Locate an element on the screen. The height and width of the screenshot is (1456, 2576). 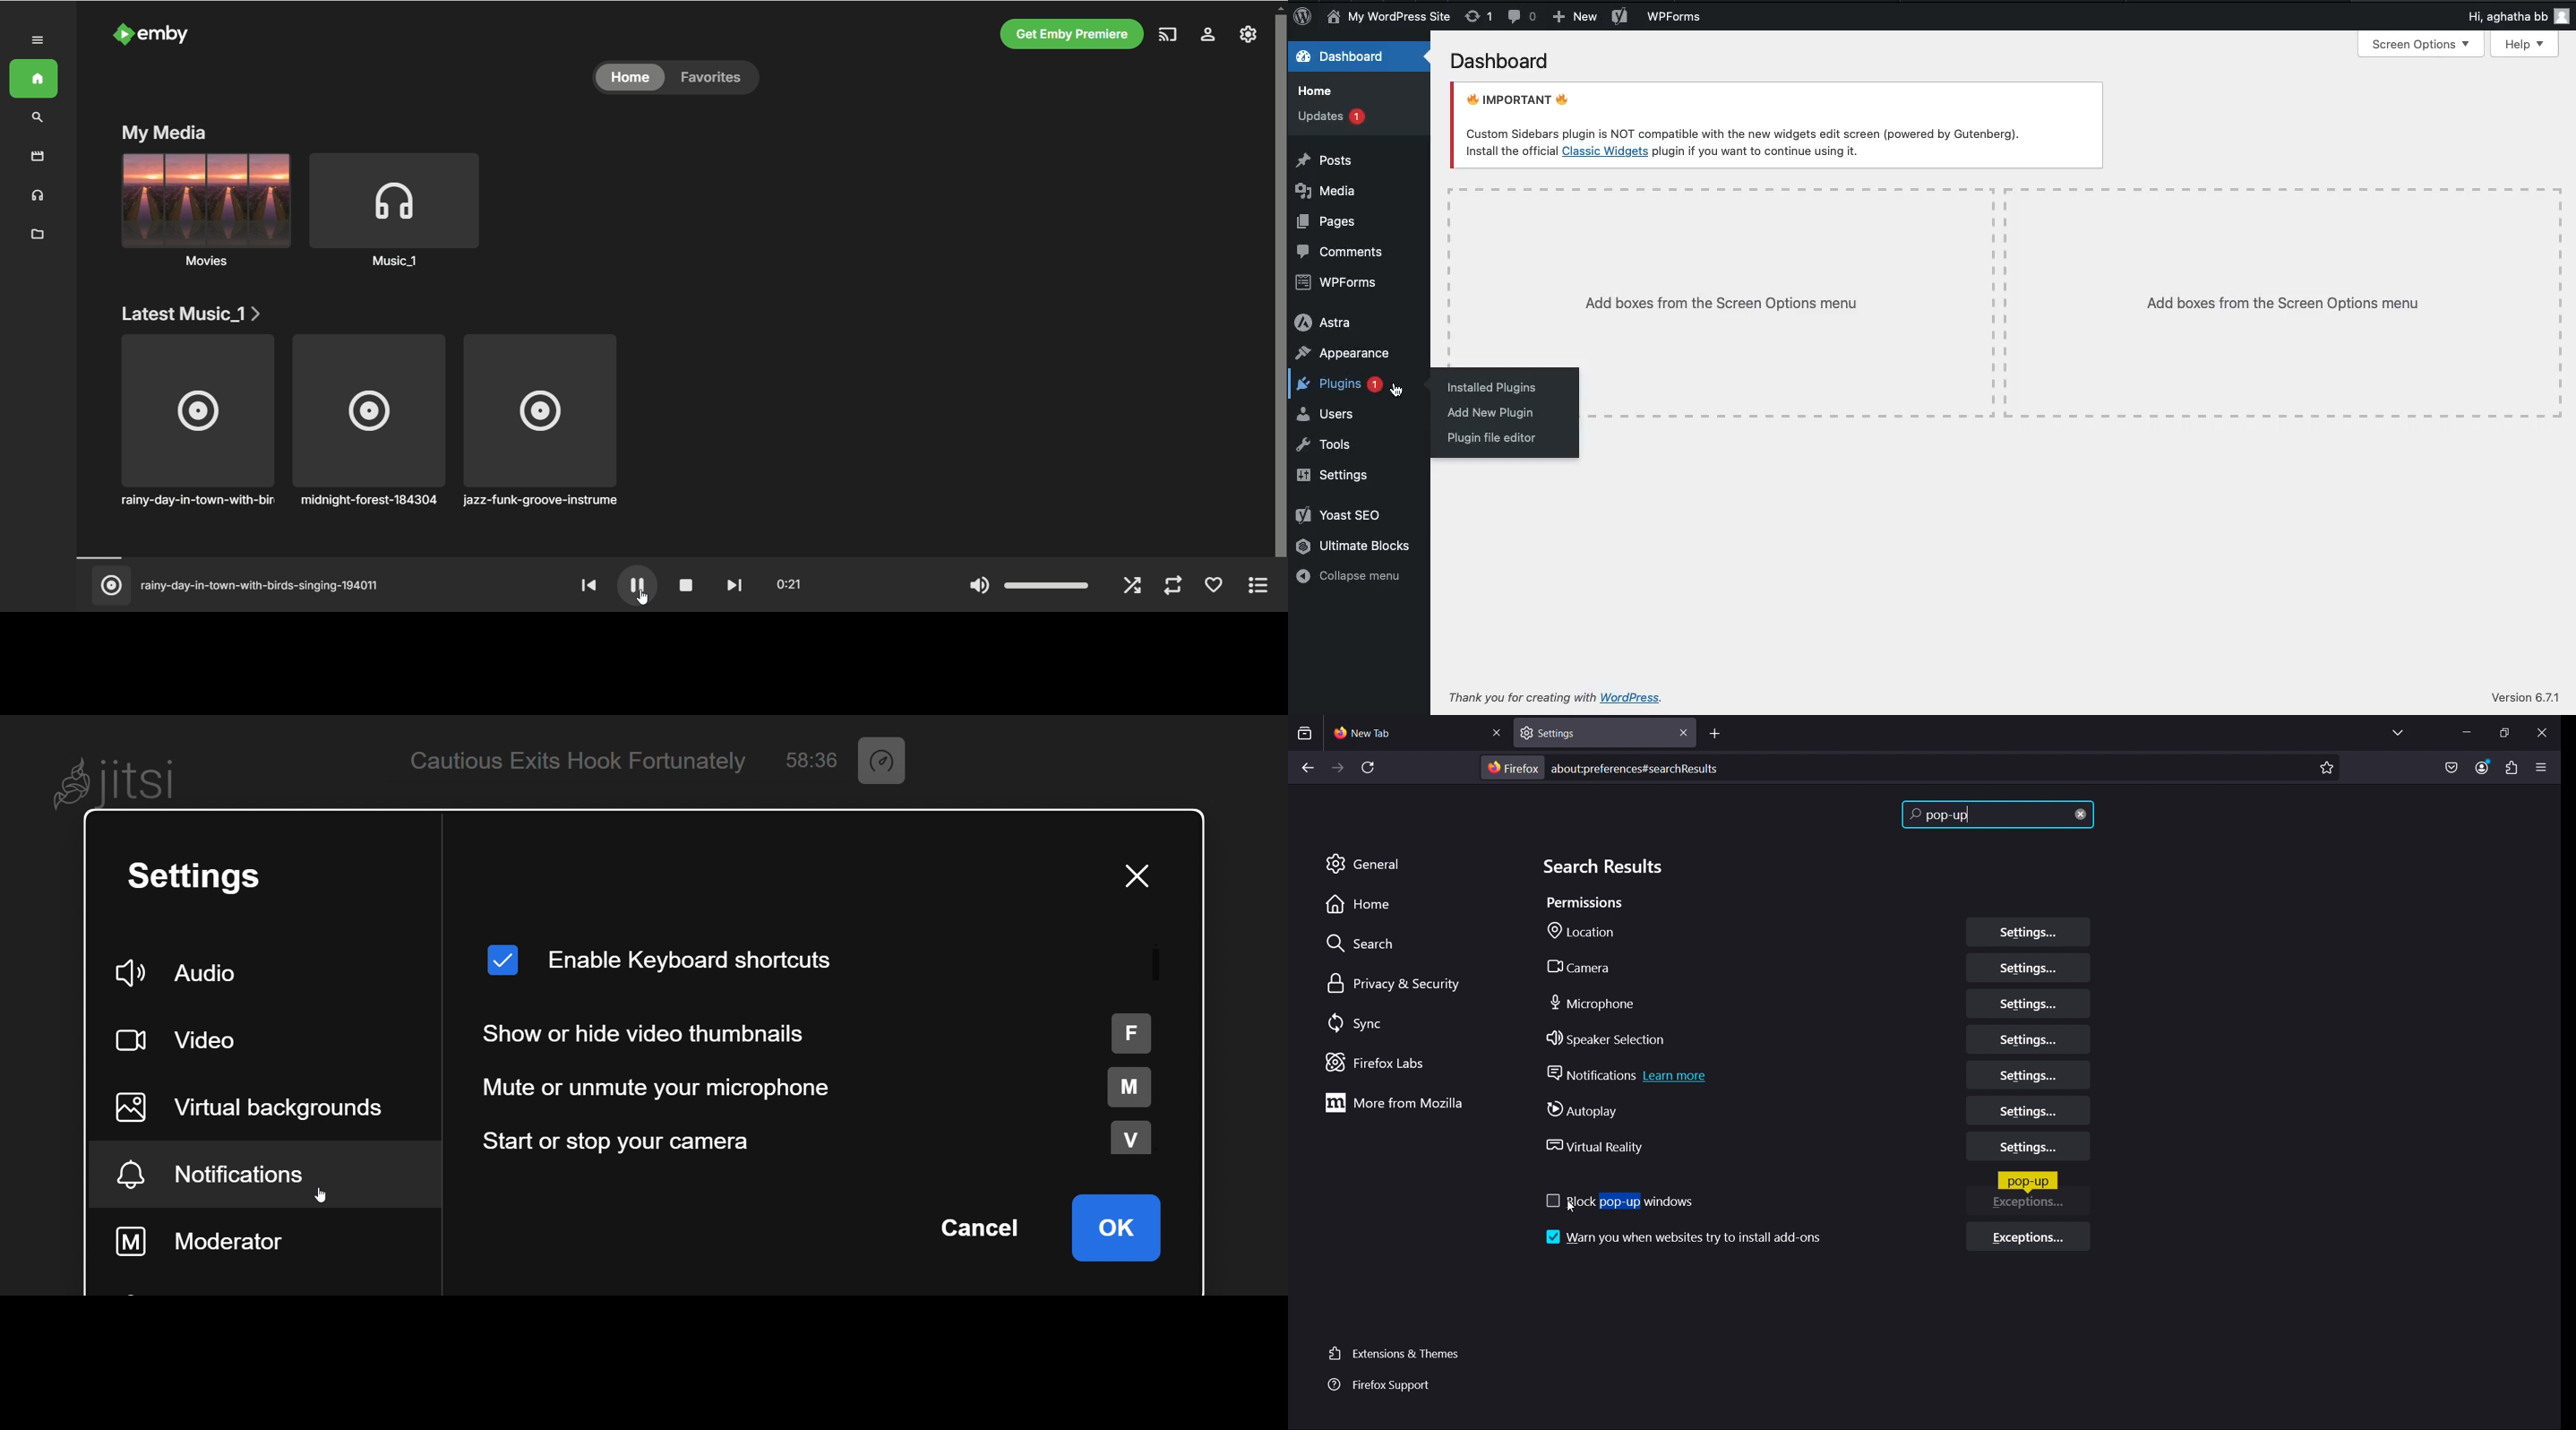
Dashboard is located at coordinates (1501, 61).